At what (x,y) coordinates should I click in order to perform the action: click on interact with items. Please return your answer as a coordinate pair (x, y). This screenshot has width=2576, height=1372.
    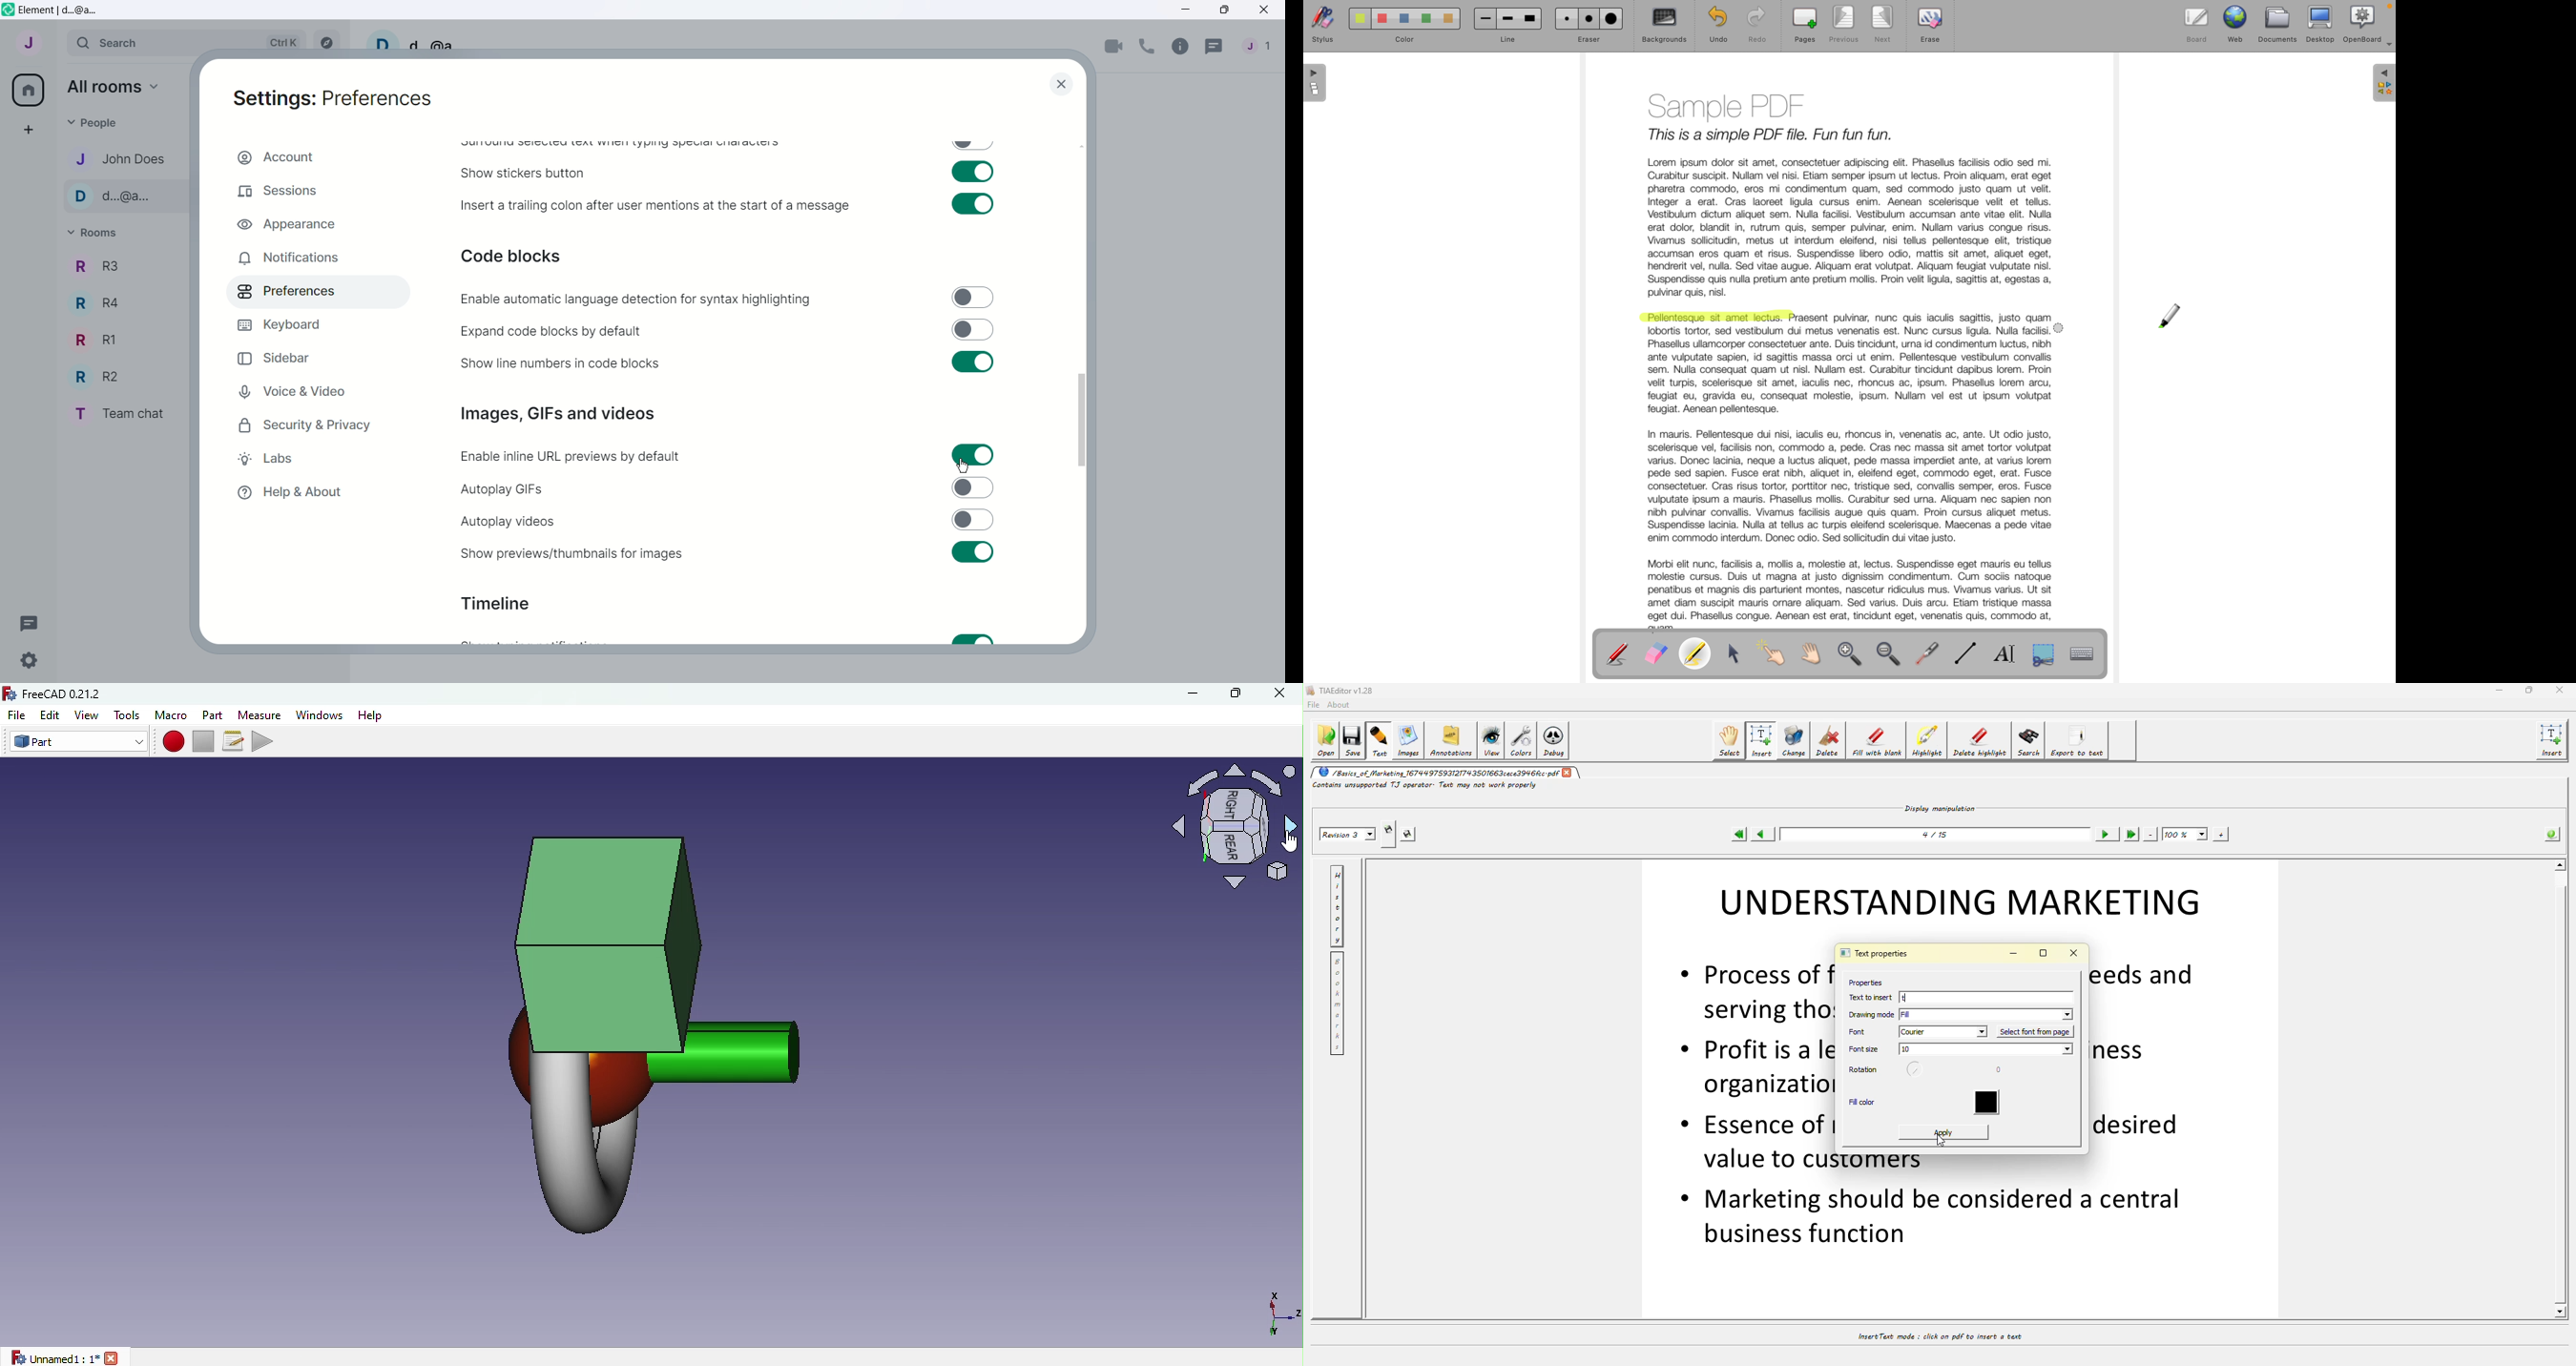
    Looking at the image, I should click on (1777, 657).